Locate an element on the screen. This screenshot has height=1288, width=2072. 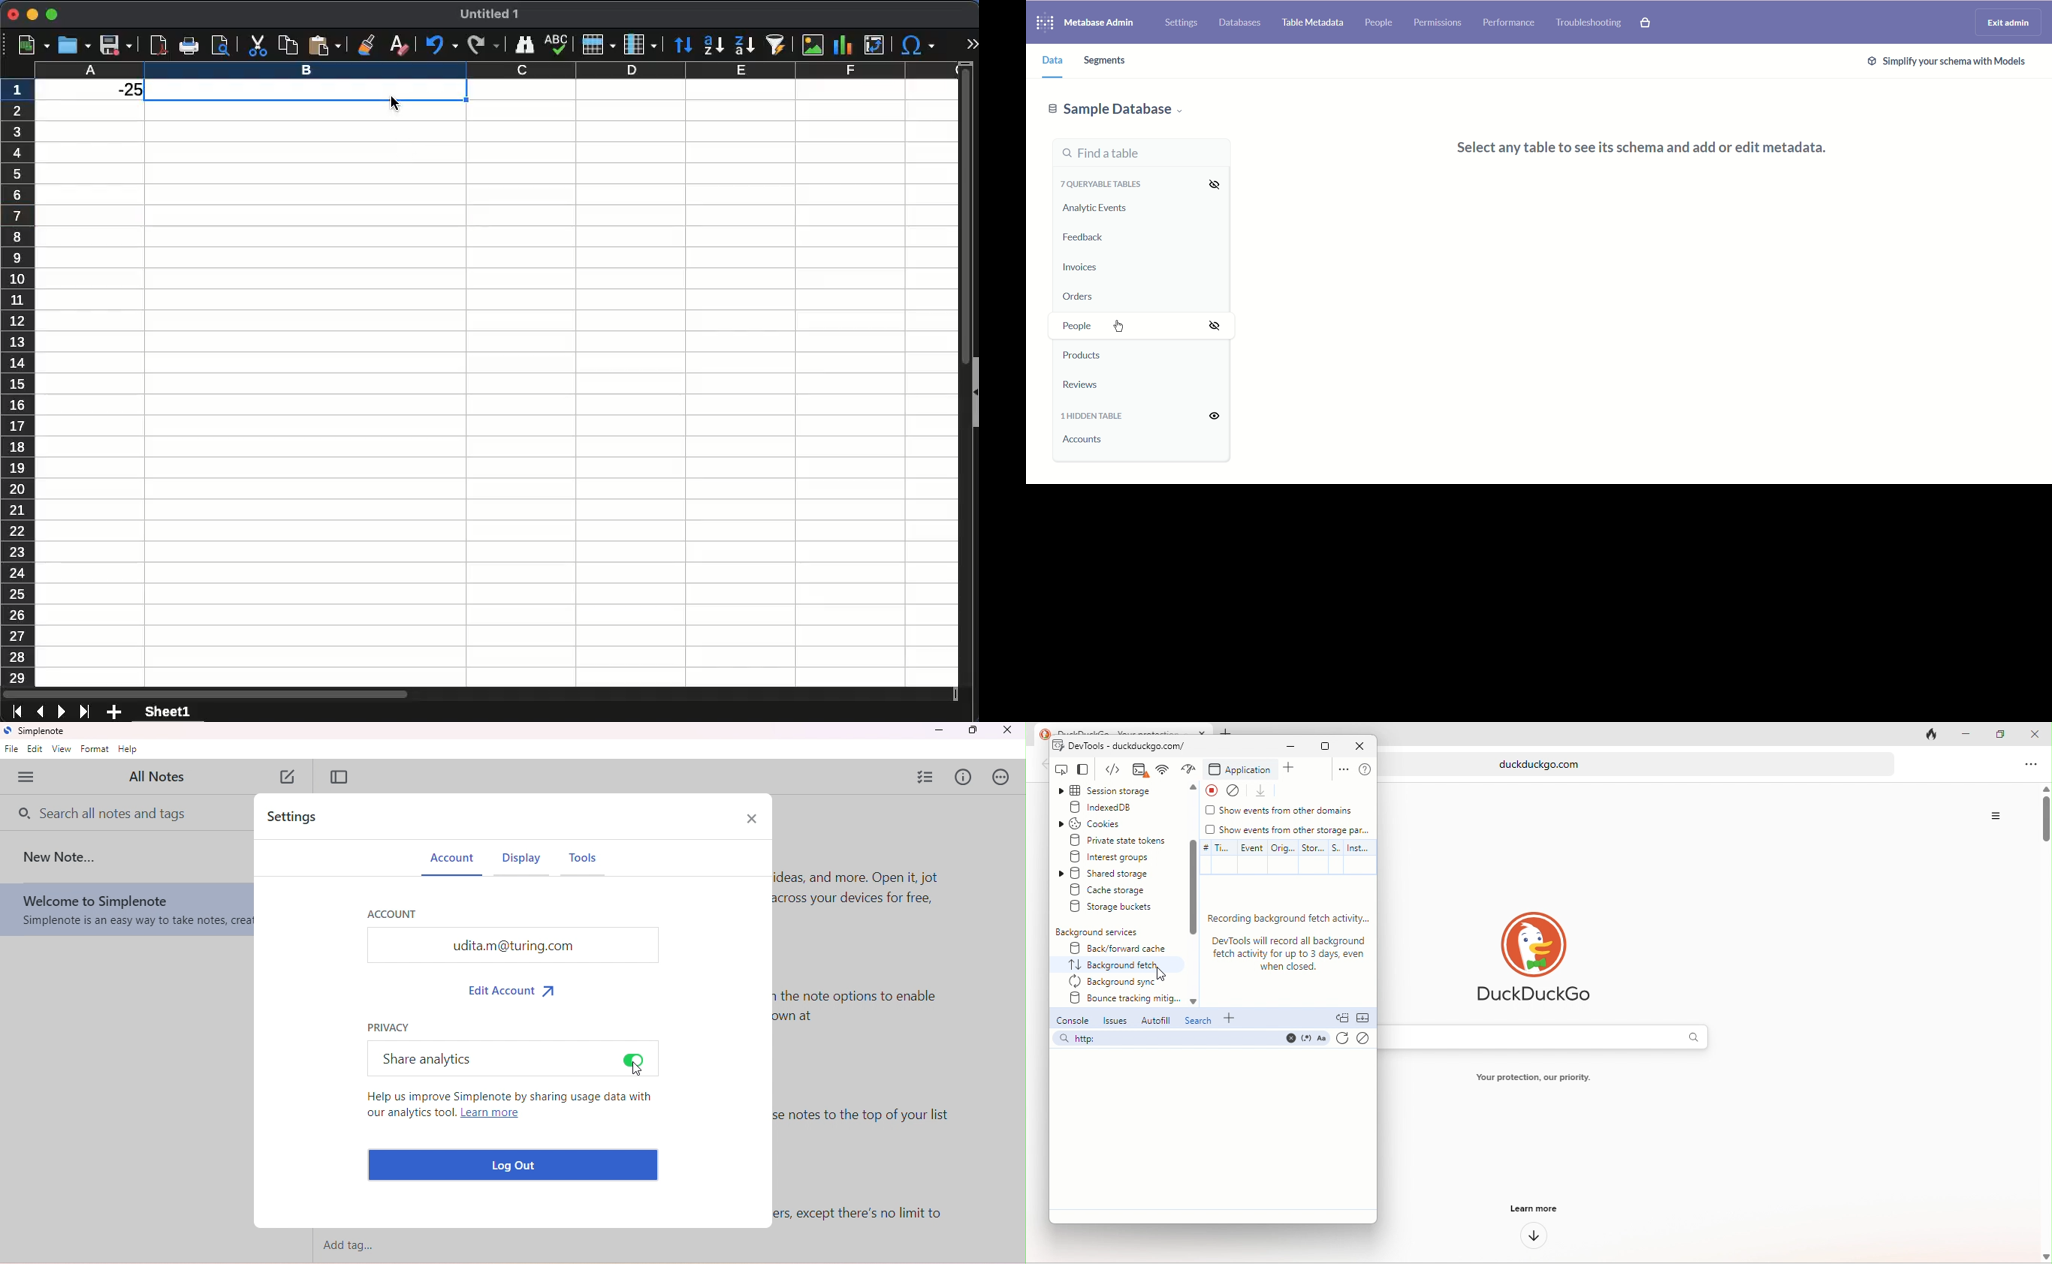
maximize is located at coordinates (972, 730).